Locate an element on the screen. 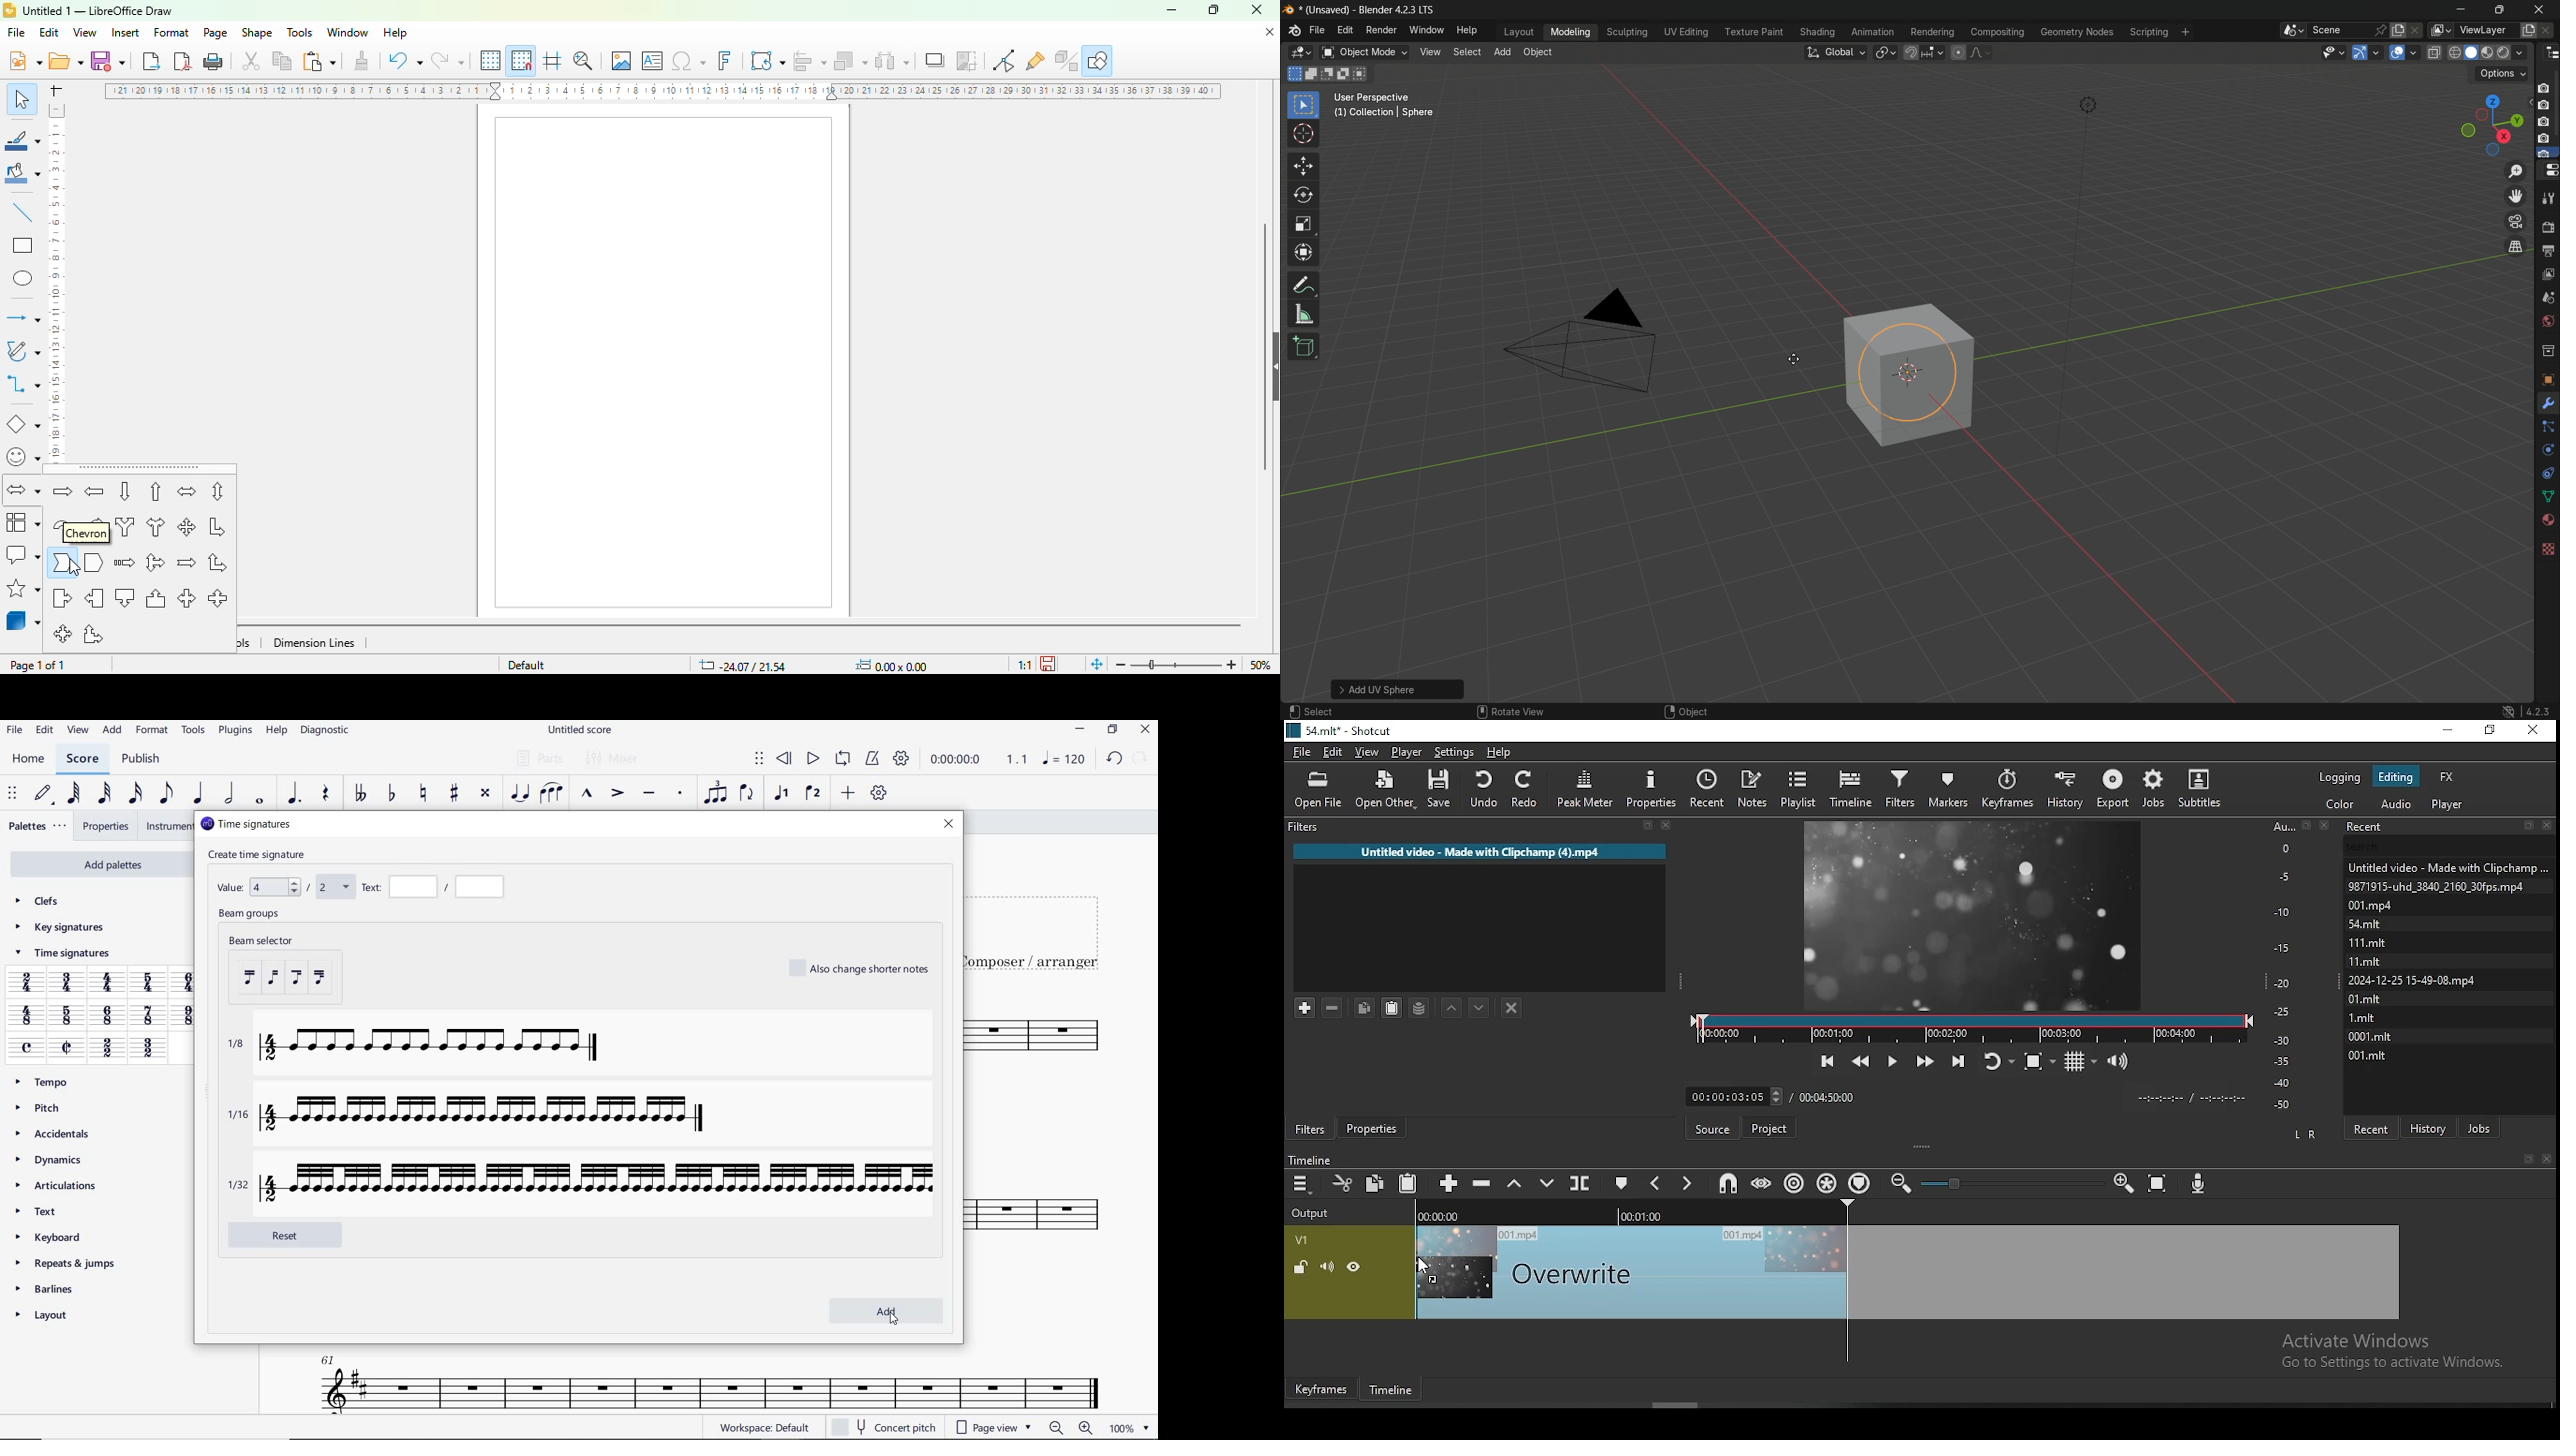 This screenshot has width=2576, height=1456. file is located at coordinates (16, 32).